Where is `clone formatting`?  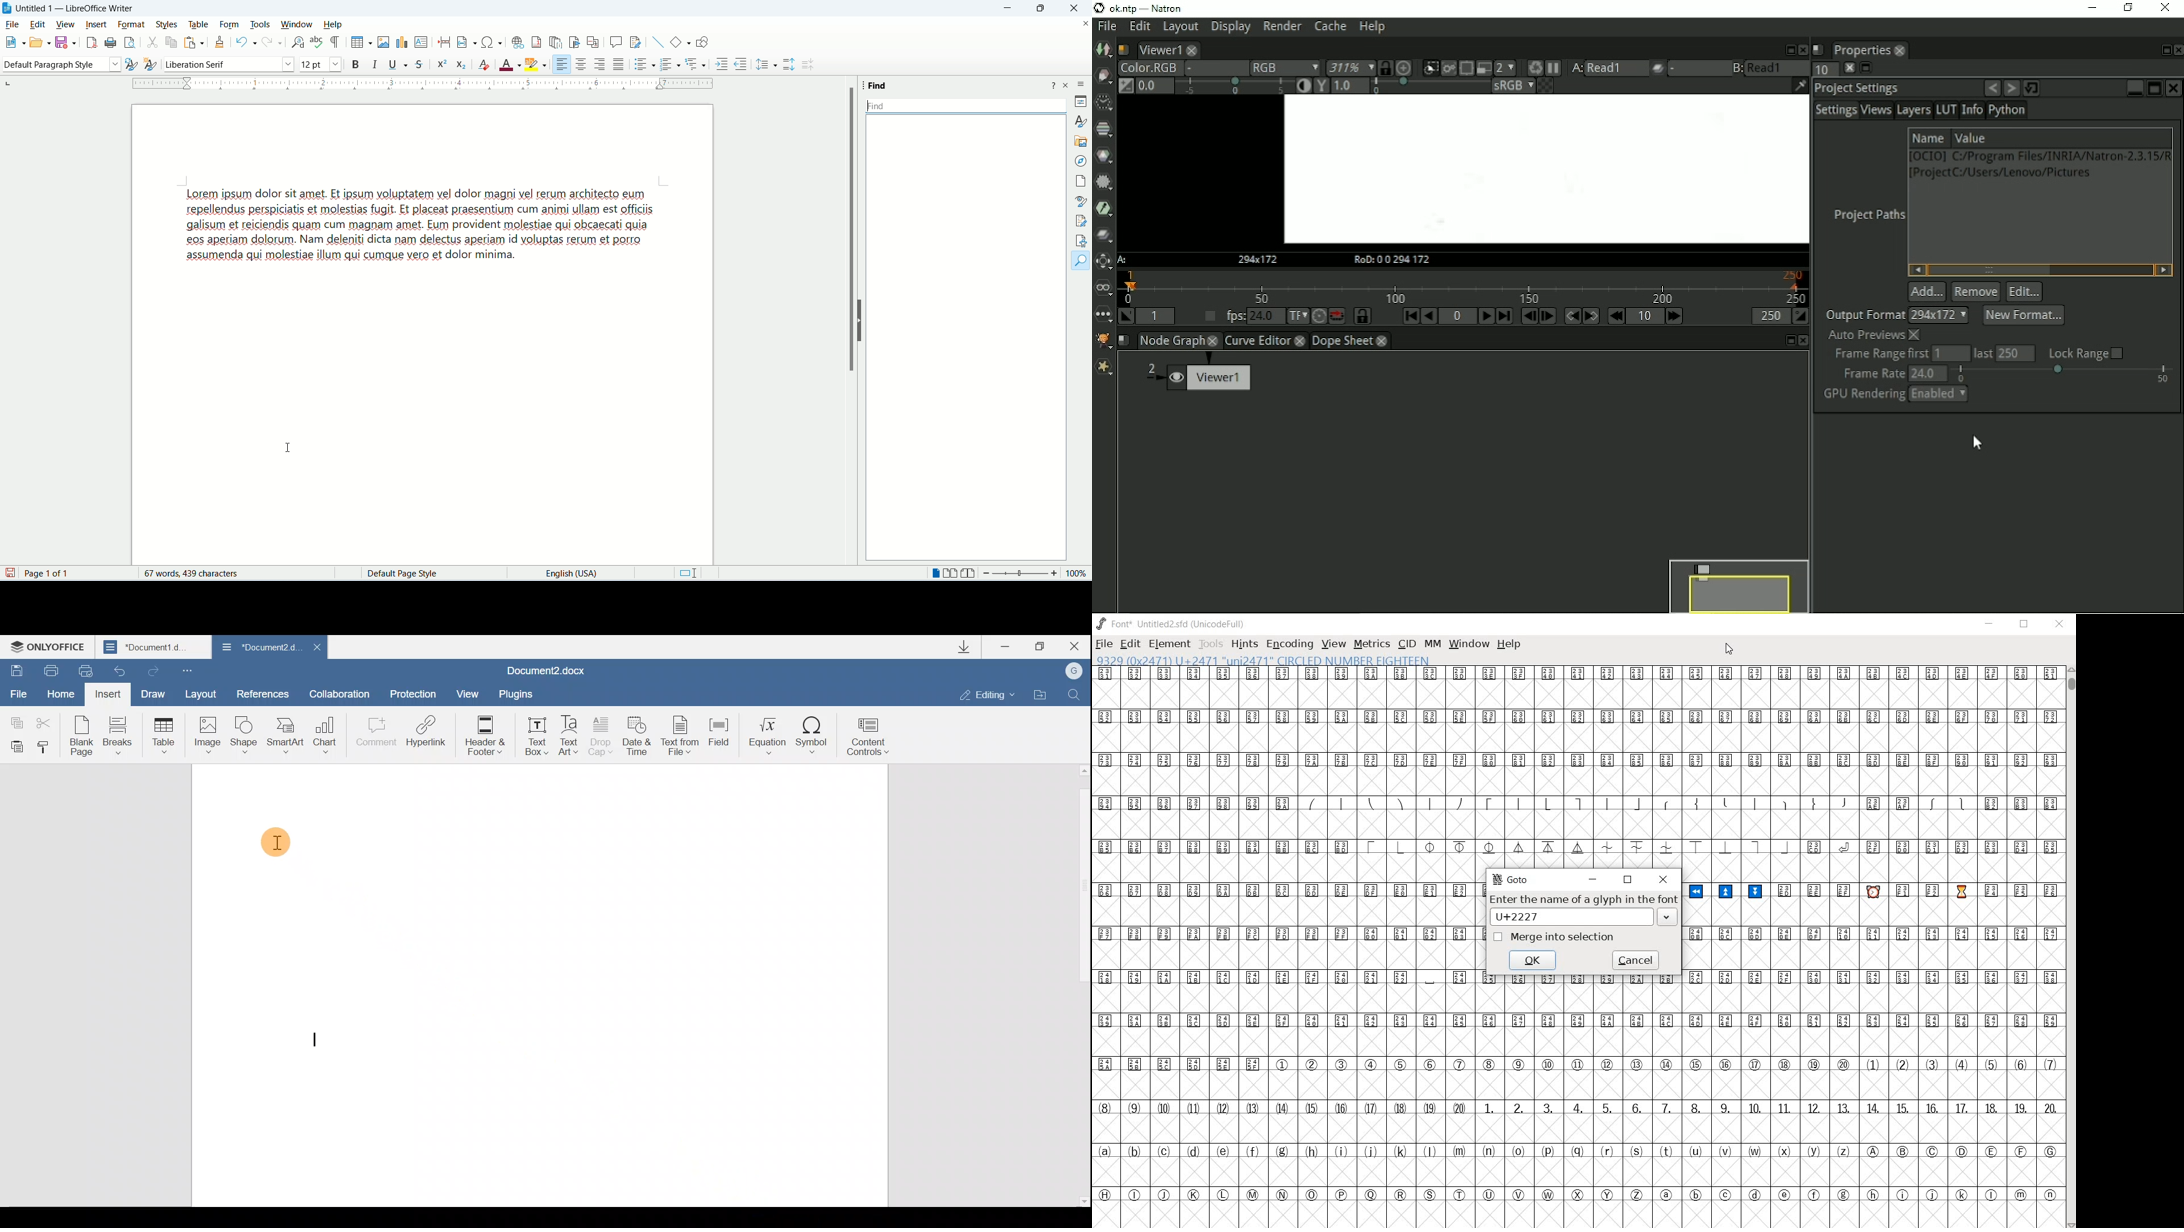
clone formatting is located at coordinates (221, 42).